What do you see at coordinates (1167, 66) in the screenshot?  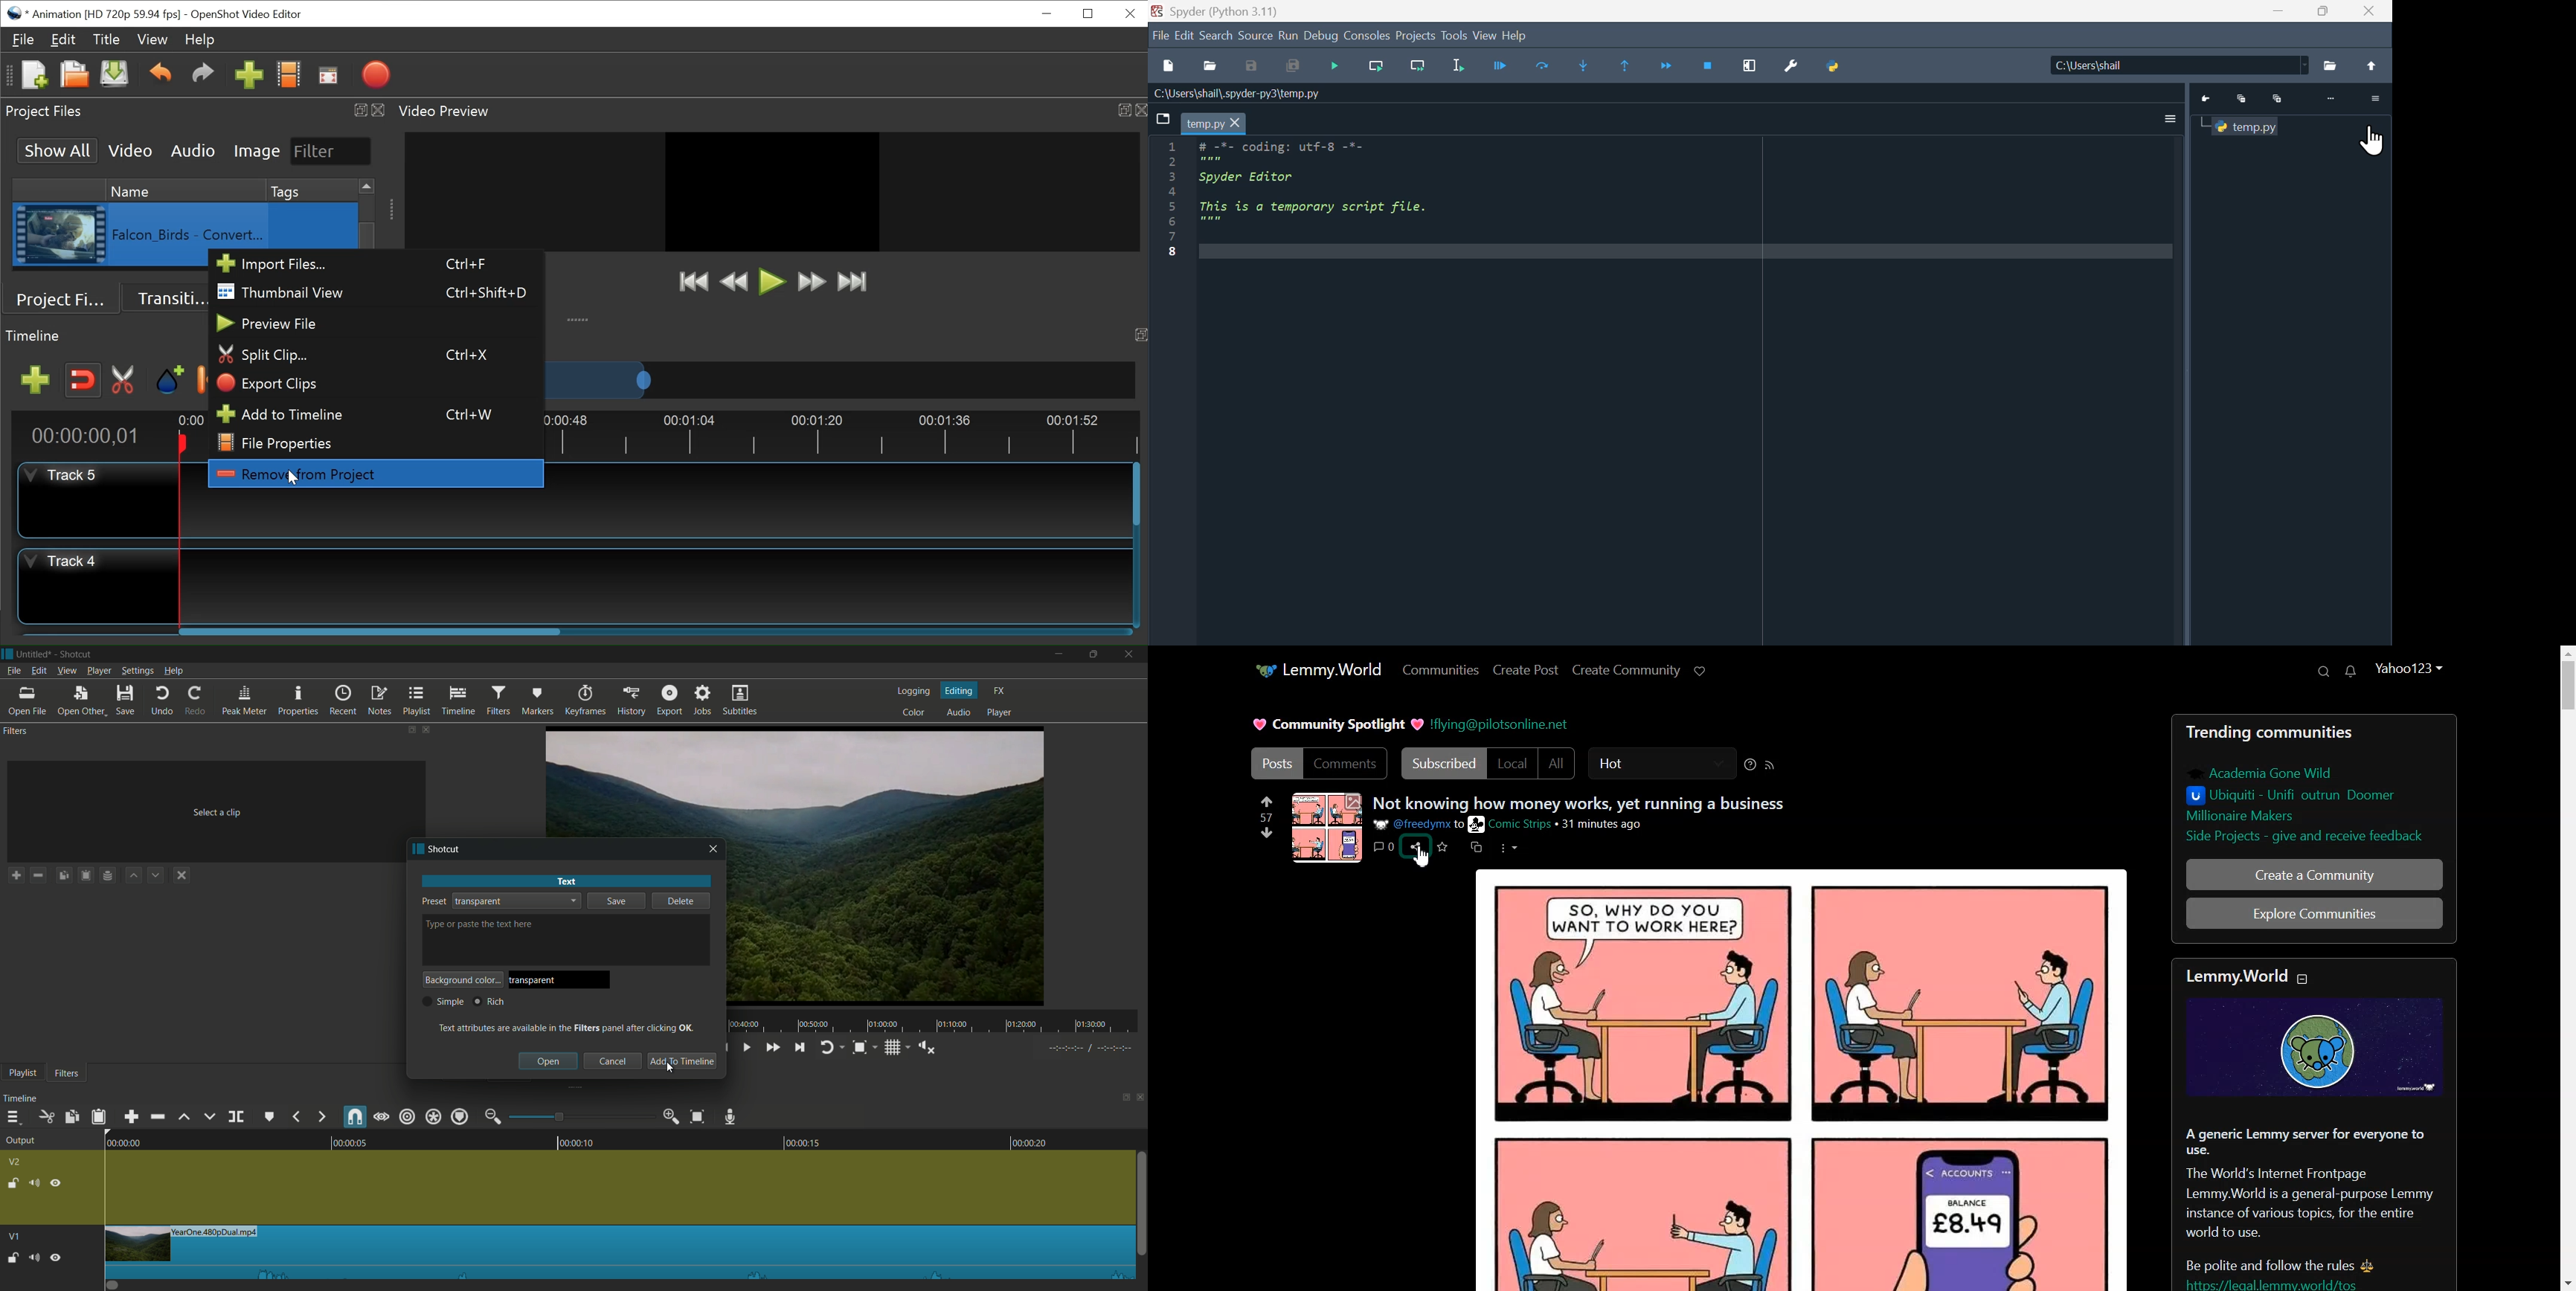 I see `new` at bounding box center [1167, 66].